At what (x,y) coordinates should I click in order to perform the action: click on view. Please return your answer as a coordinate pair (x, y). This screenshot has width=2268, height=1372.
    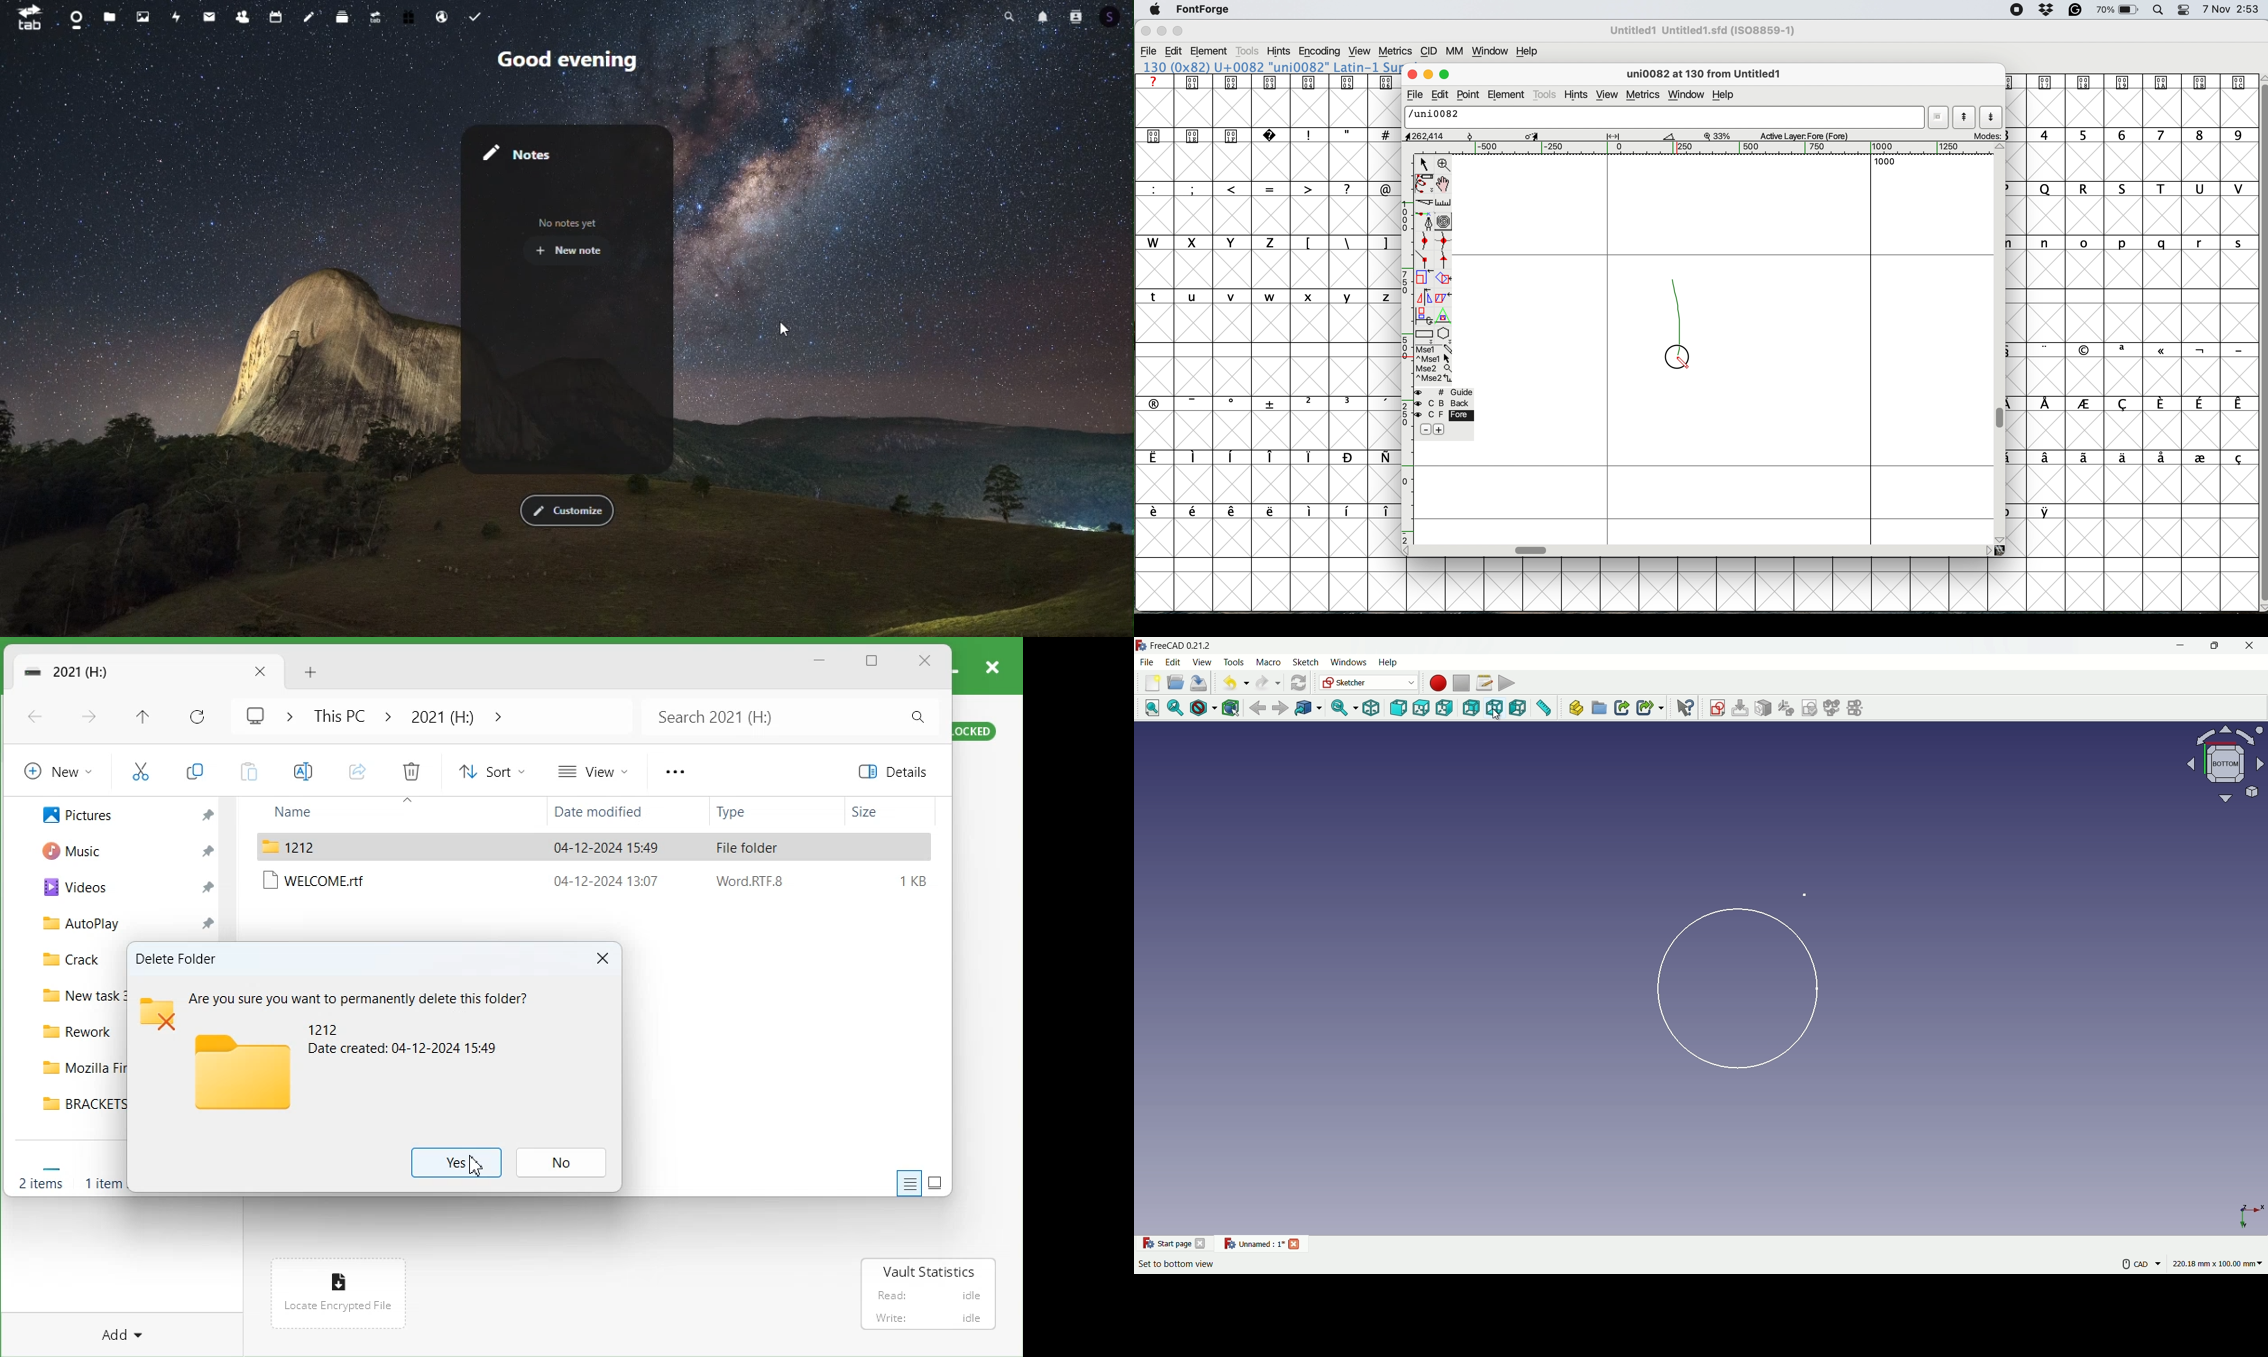
    Looking at the image, I should click on (1361, 51).